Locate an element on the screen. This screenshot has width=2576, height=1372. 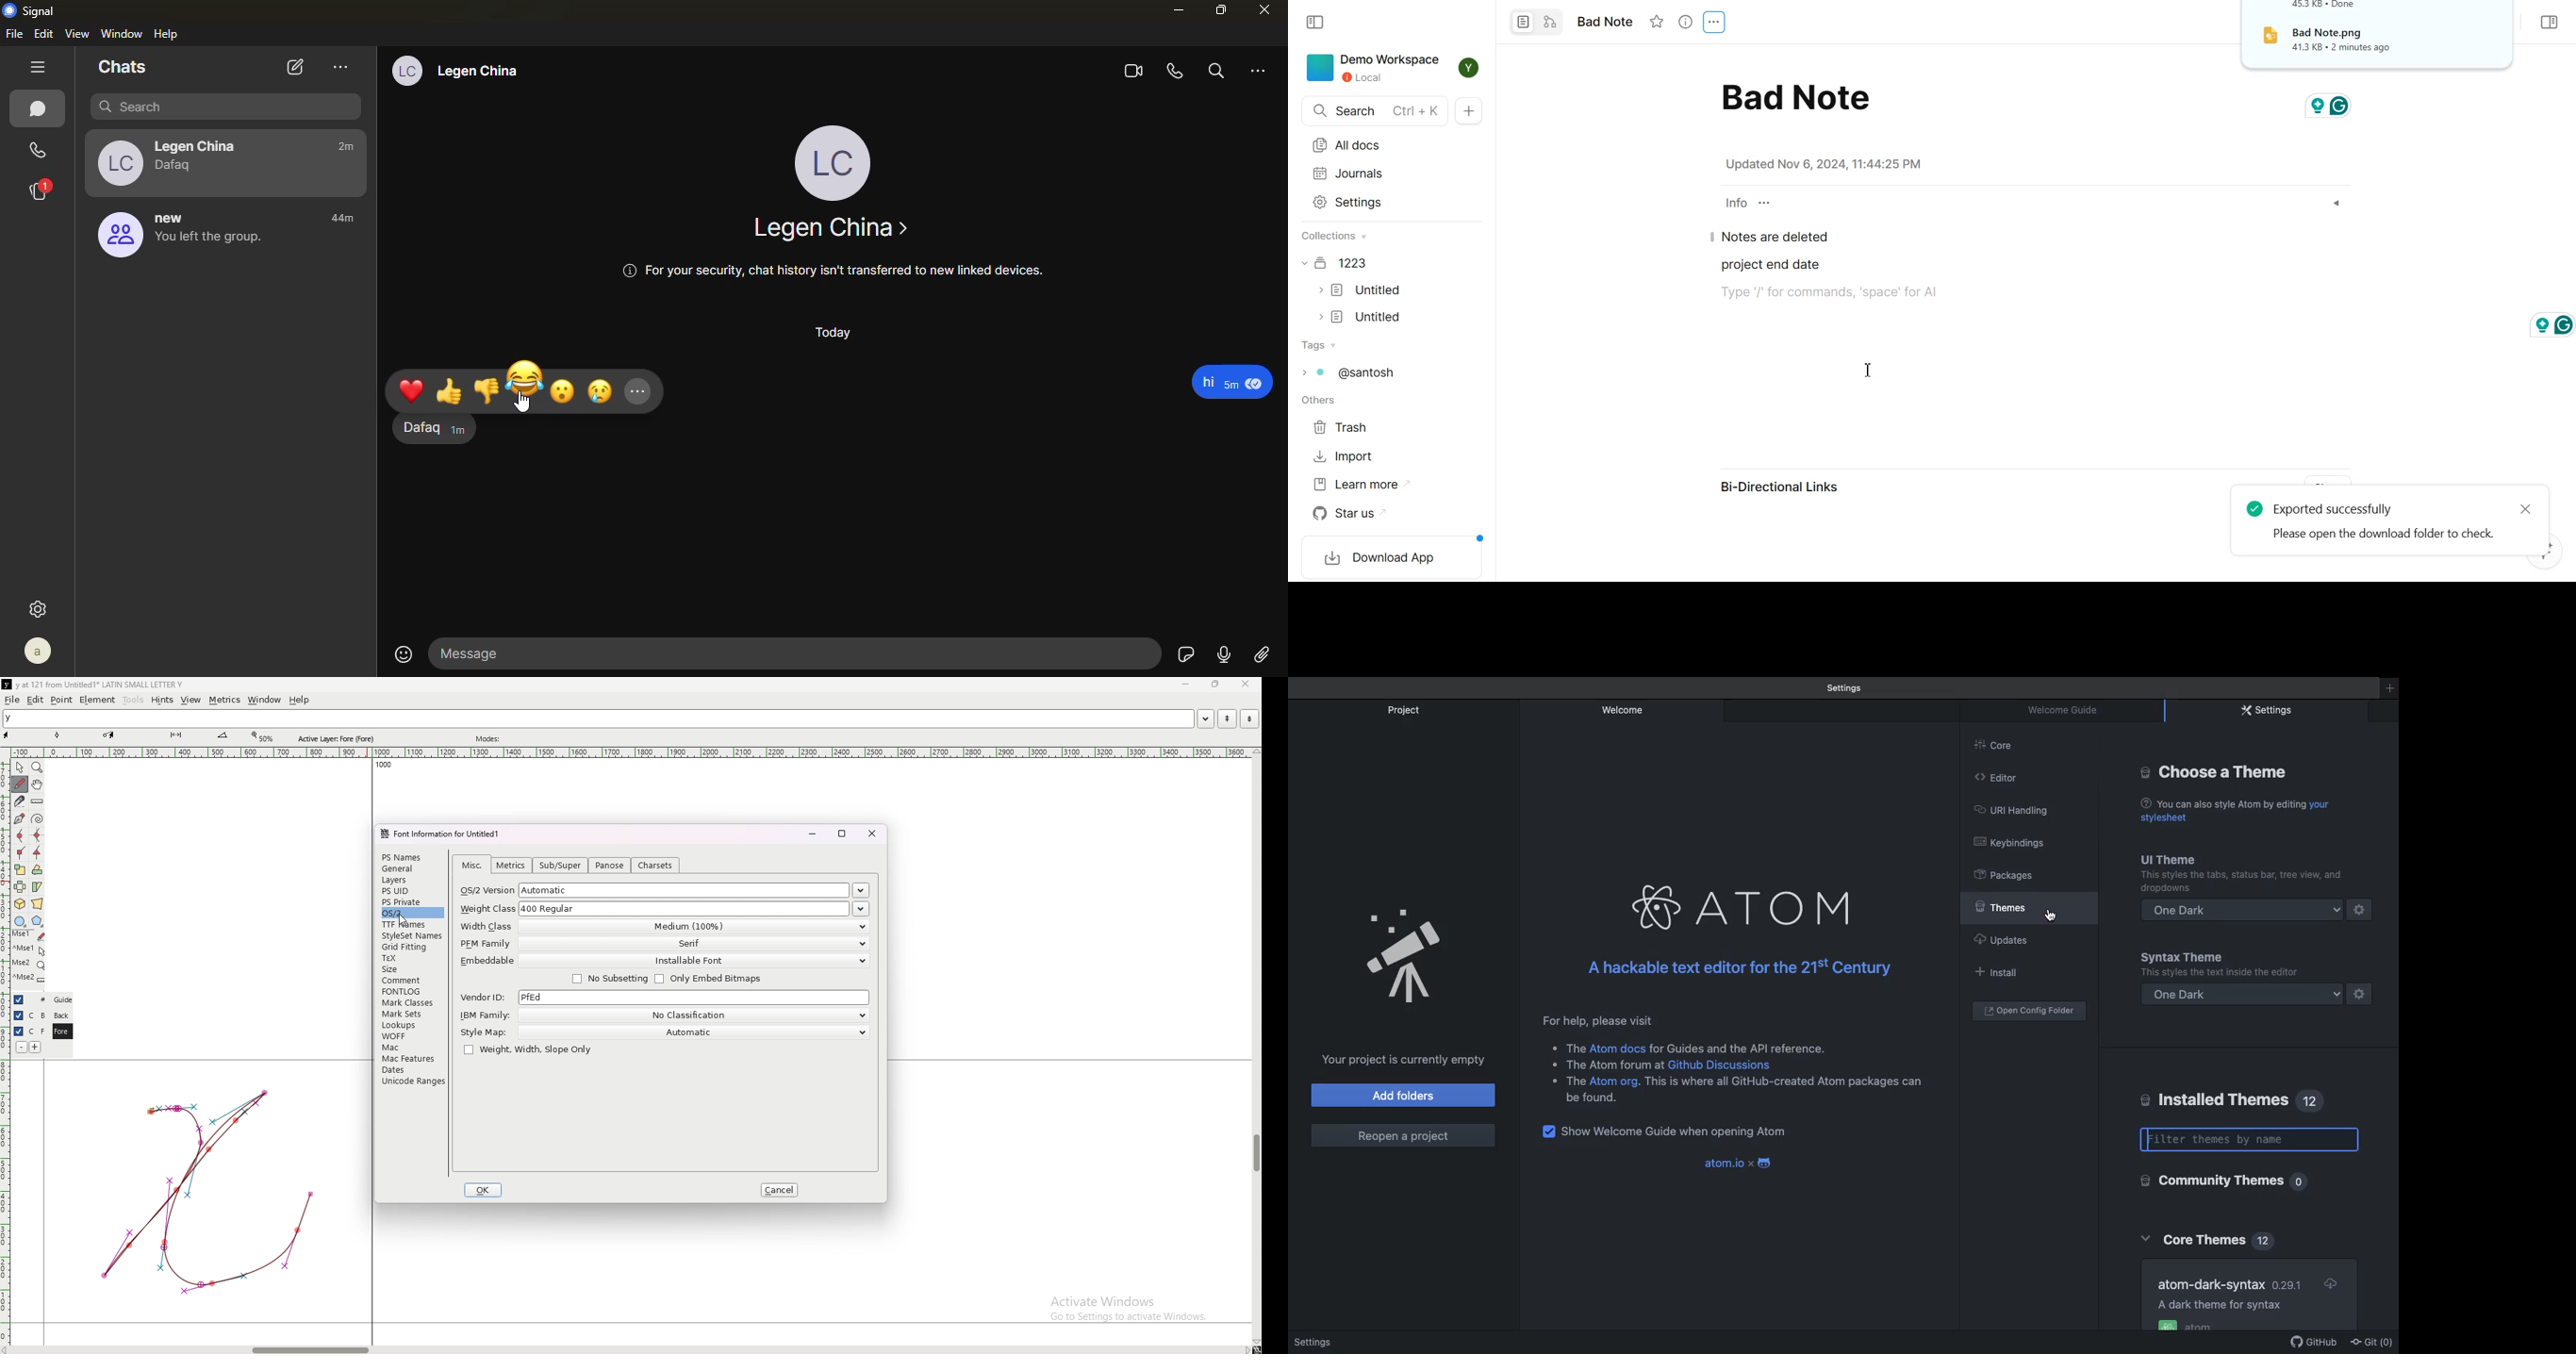
tools is located at coordinates (133, 700).